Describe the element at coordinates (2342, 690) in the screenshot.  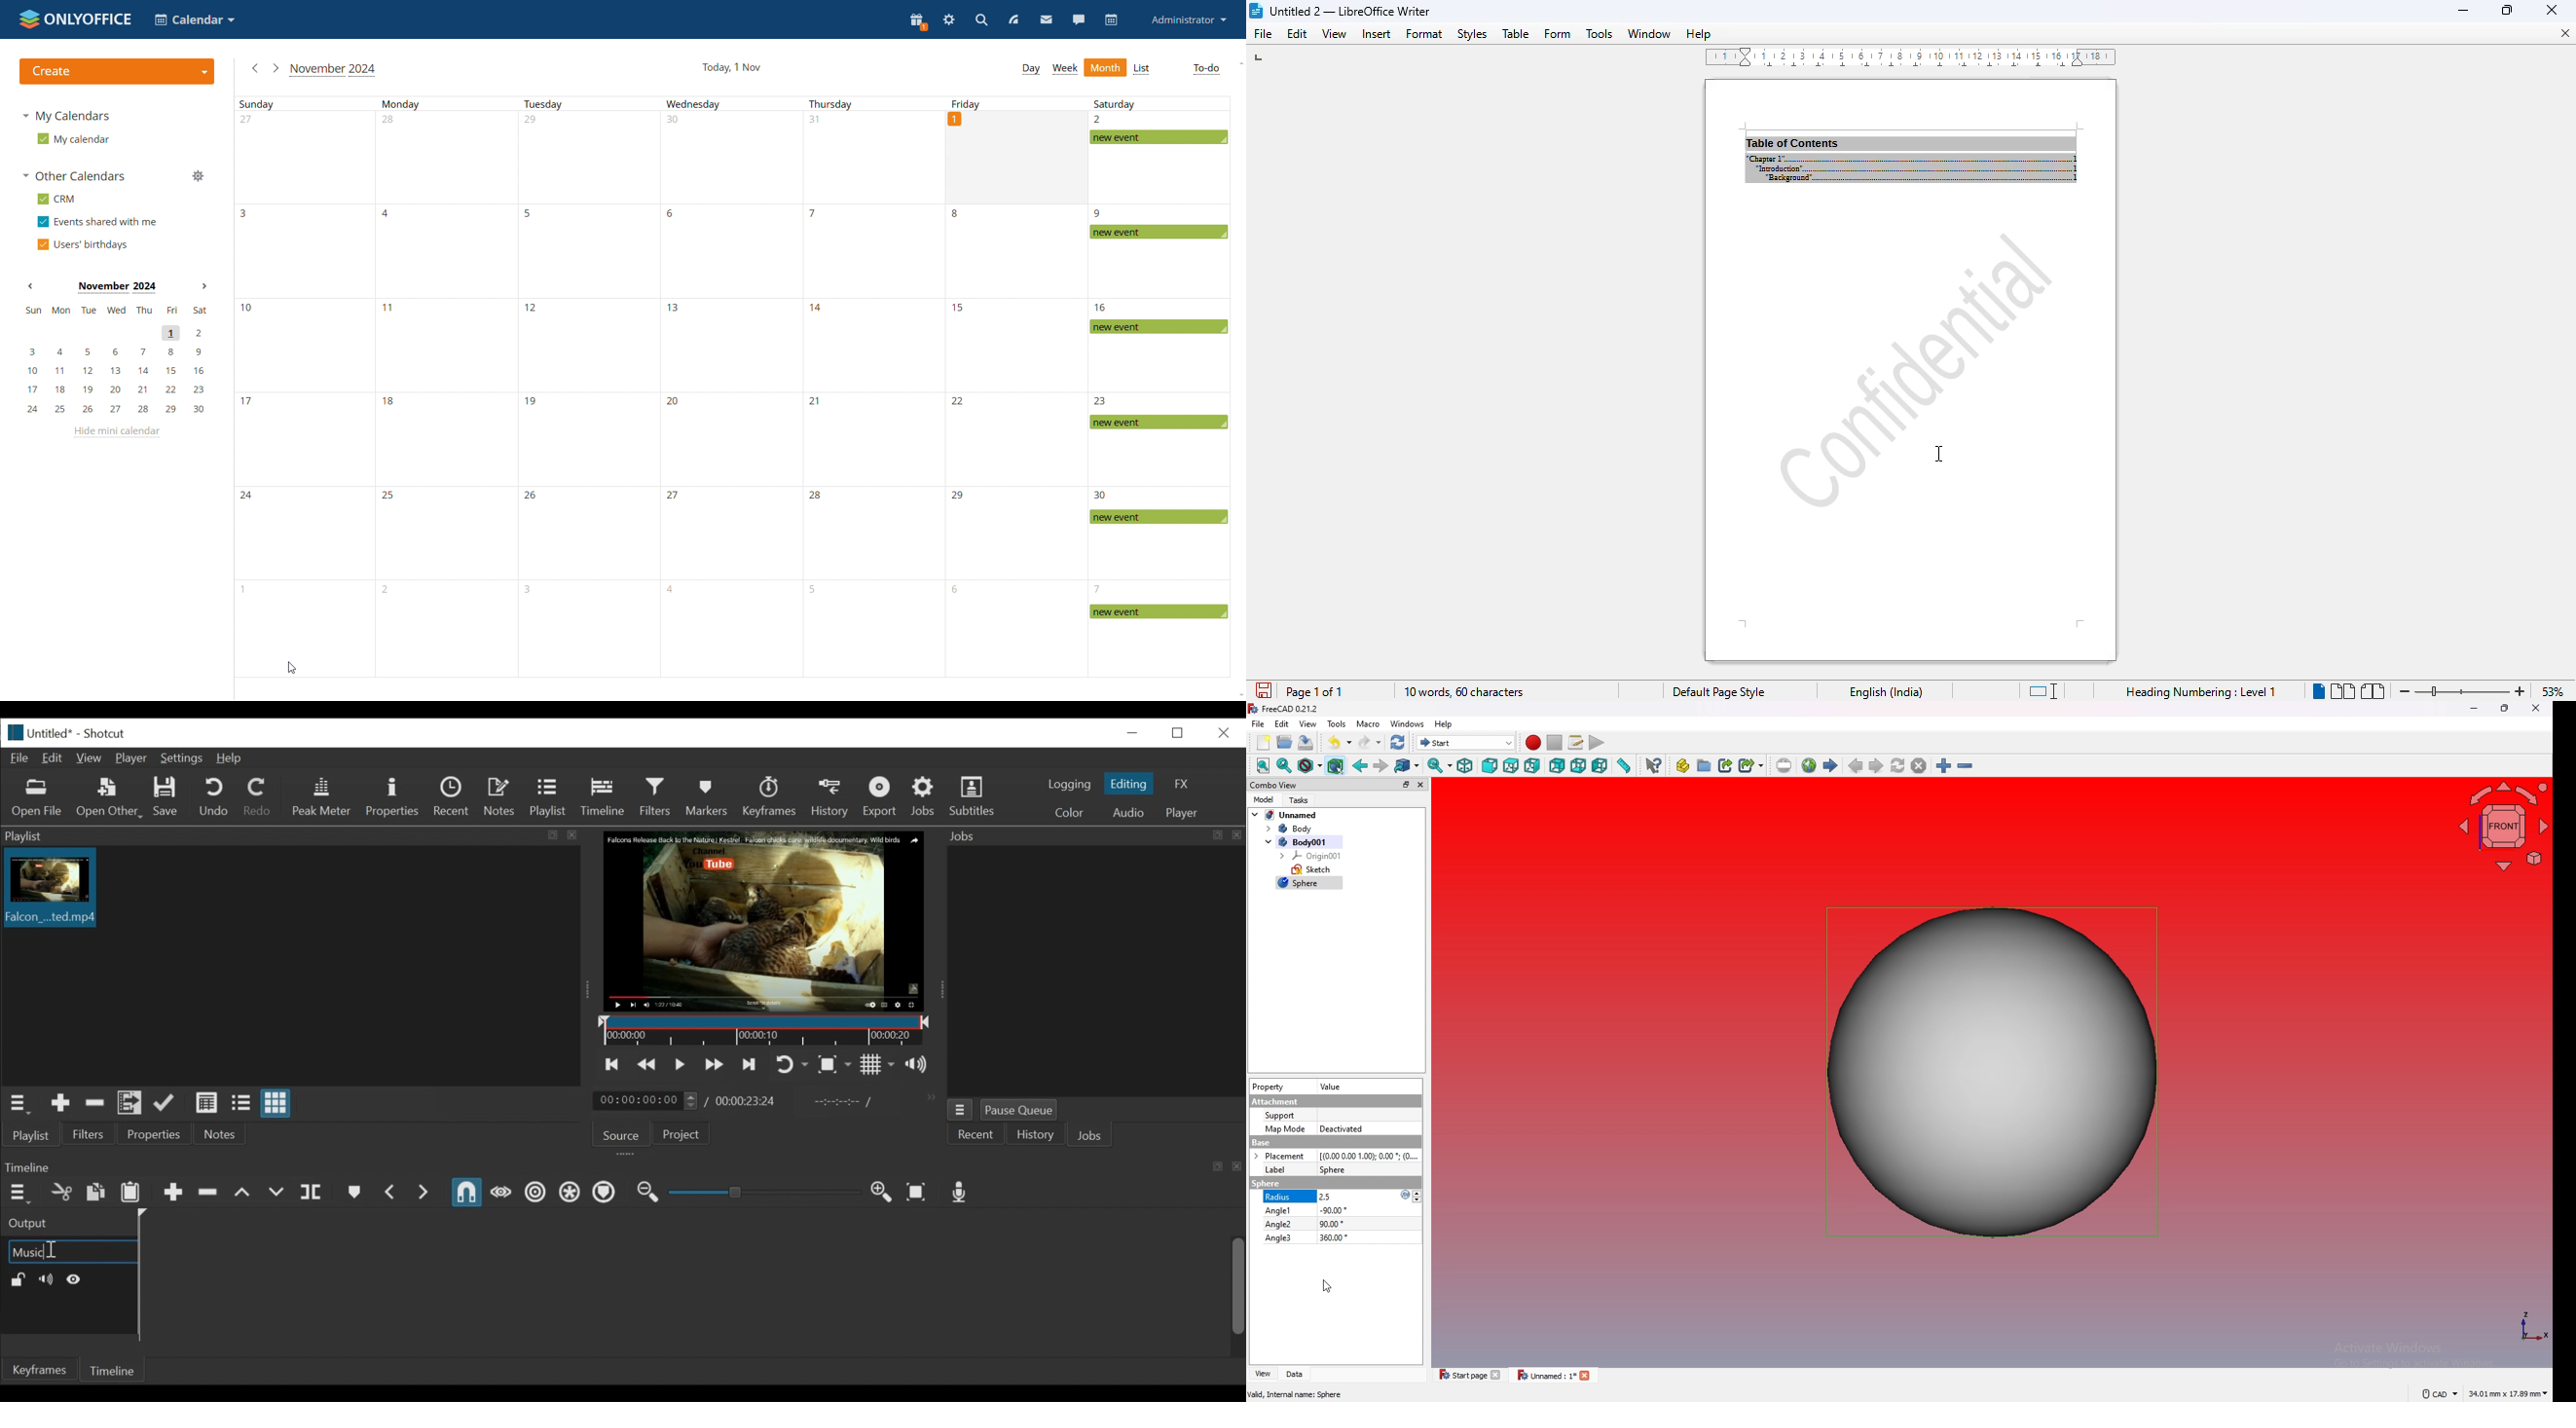
I see `multi-page view` at that location.